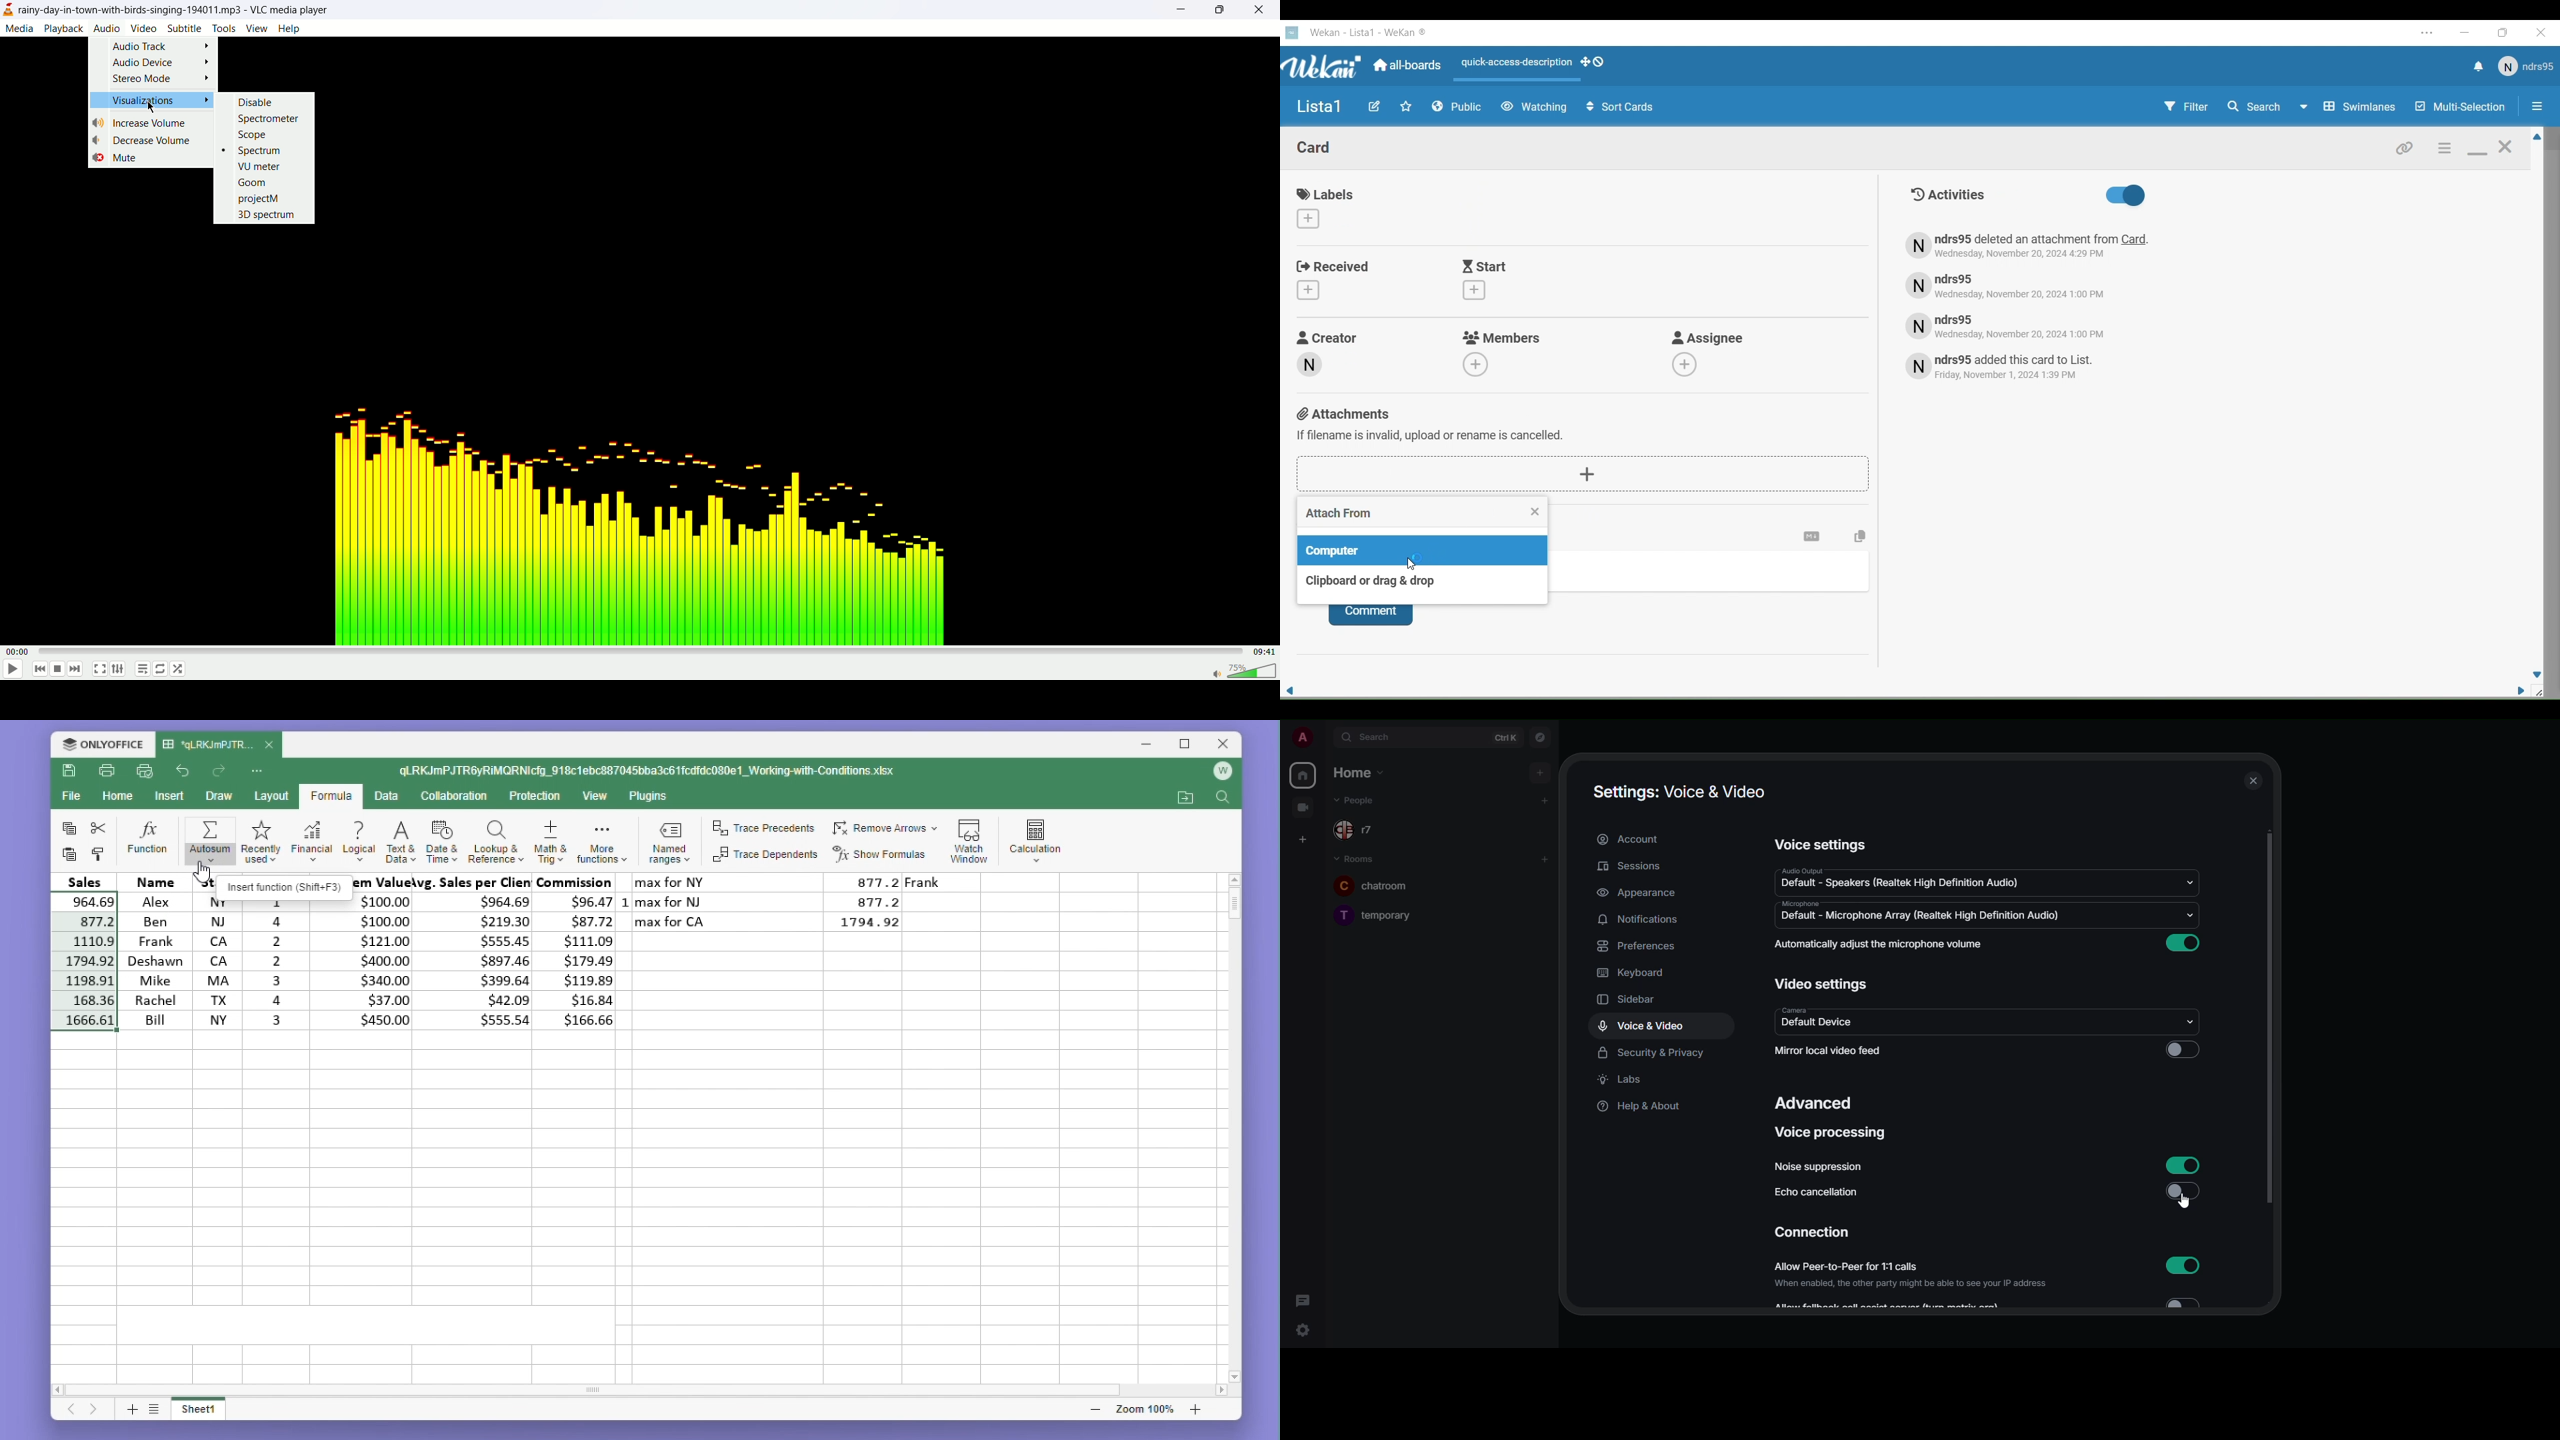  I want to click on scroll right, so click(1222, 1391).